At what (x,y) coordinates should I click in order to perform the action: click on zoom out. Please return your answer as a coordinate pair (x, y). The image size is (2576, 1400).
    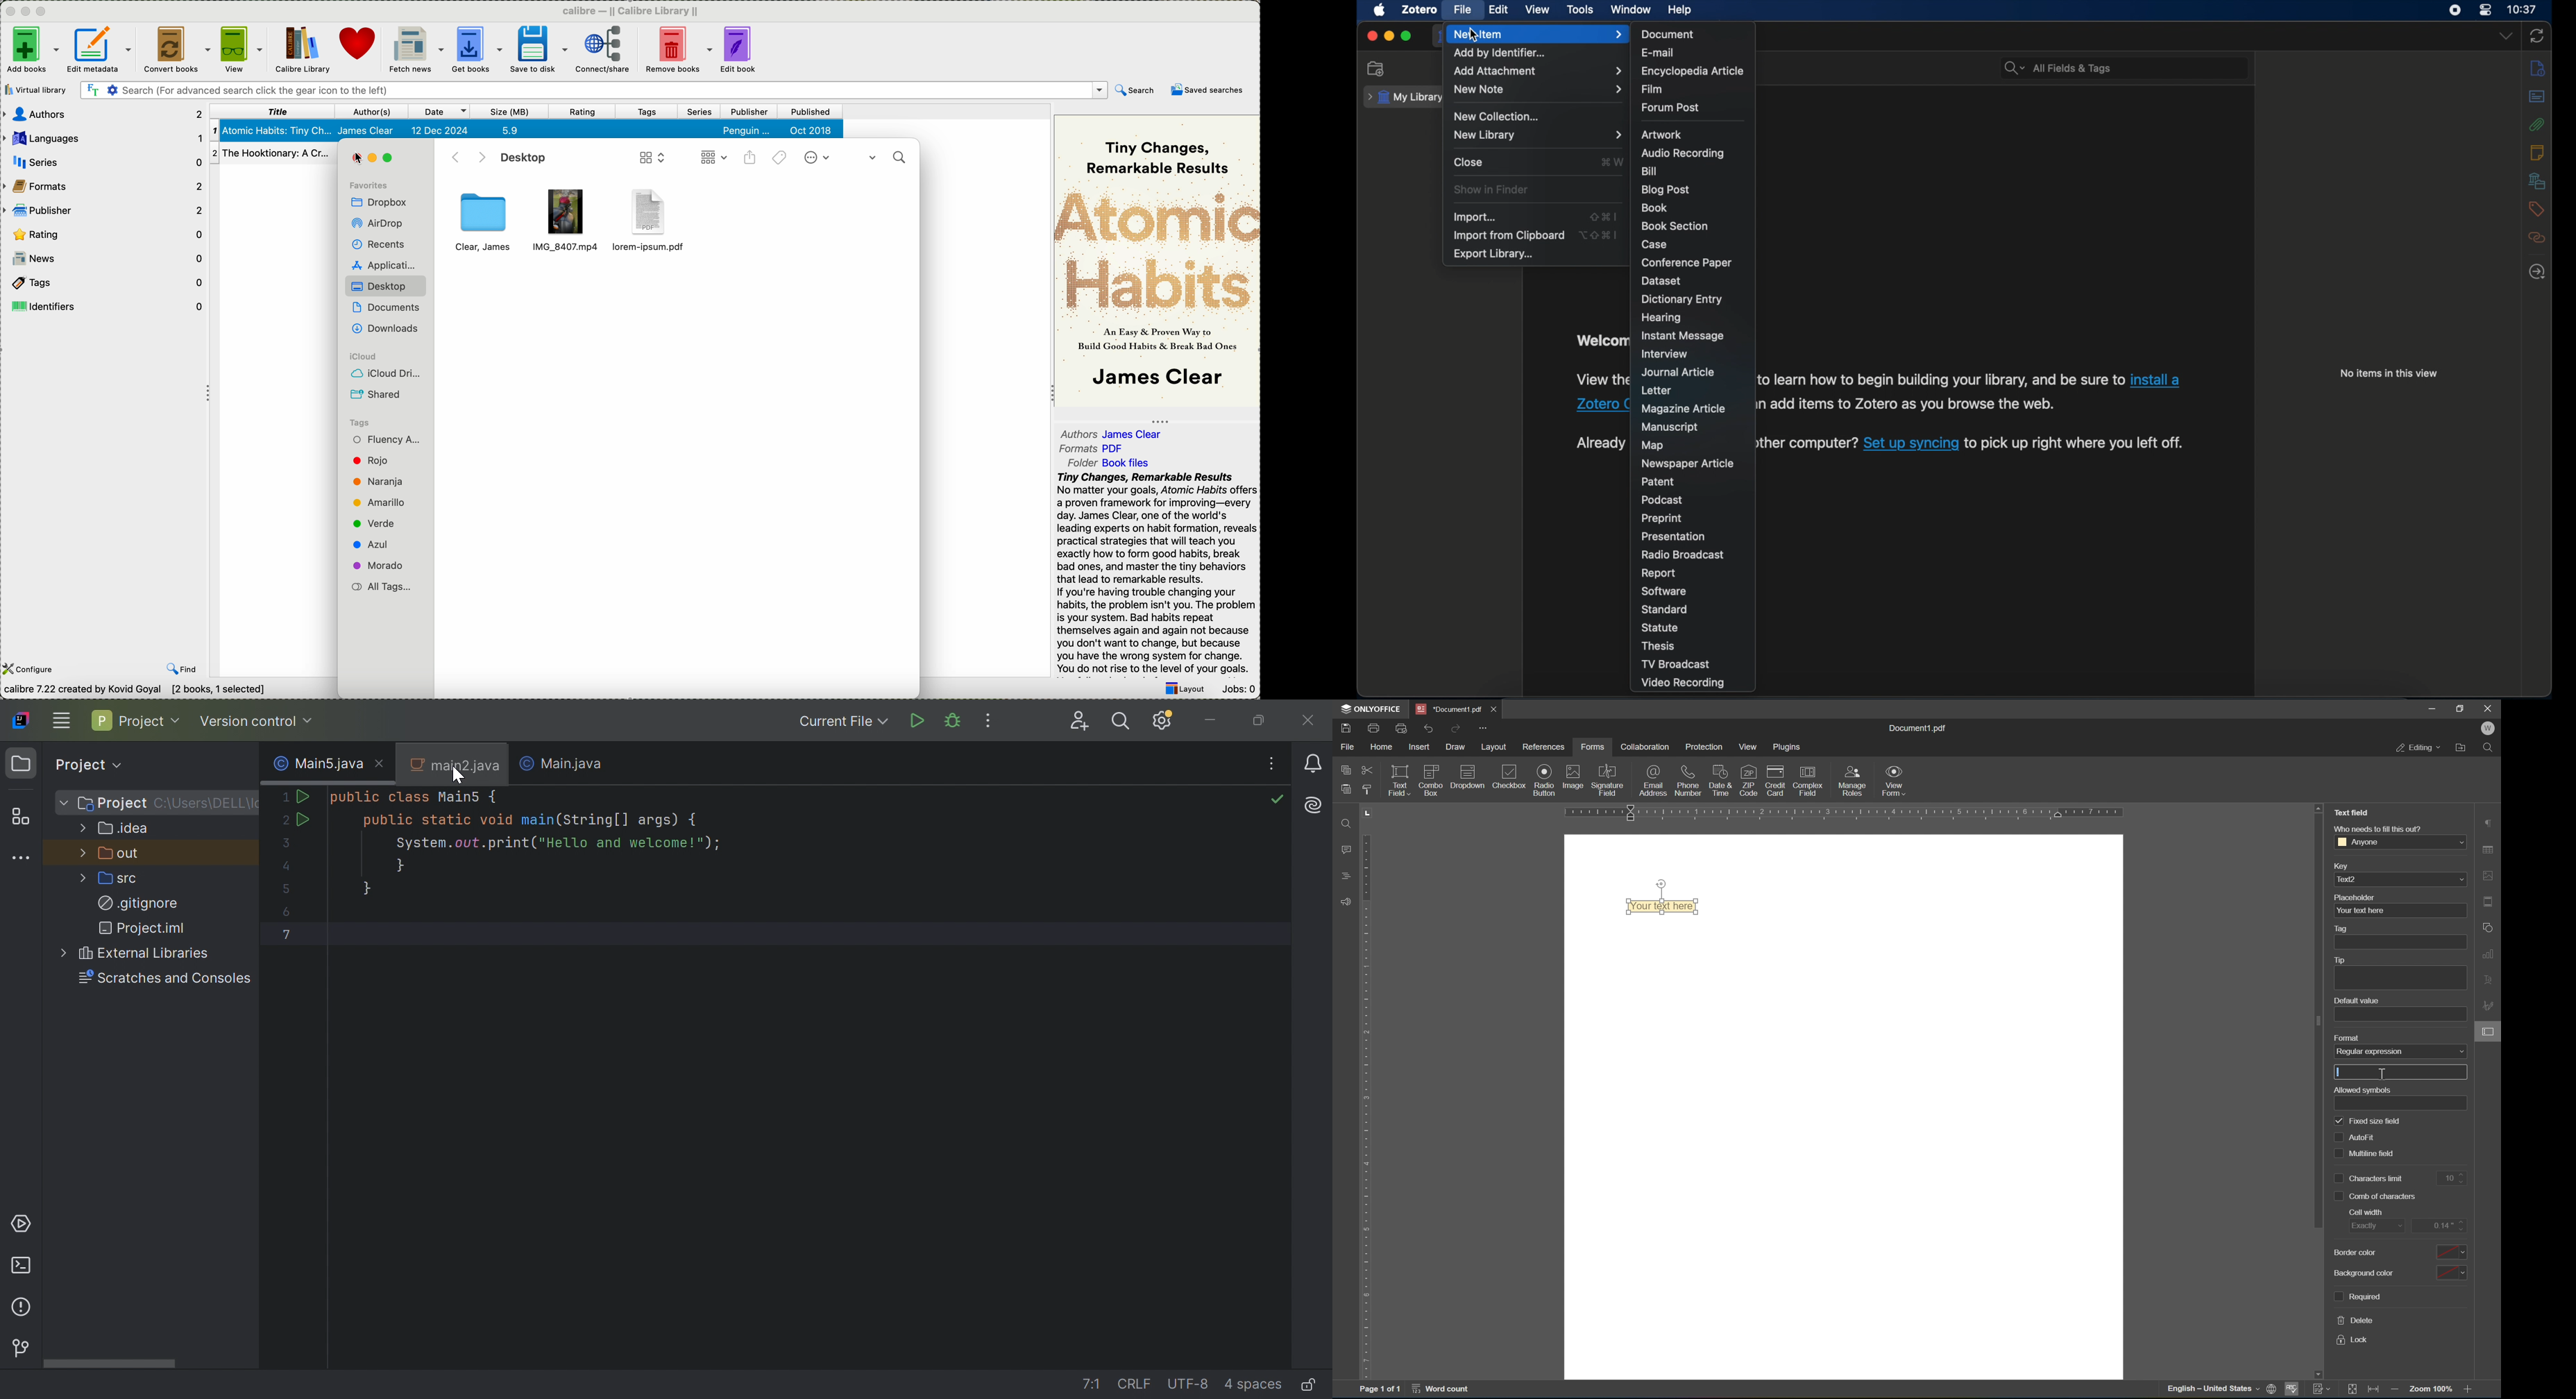
    Looking at the image, I should click on (2396, 1390).